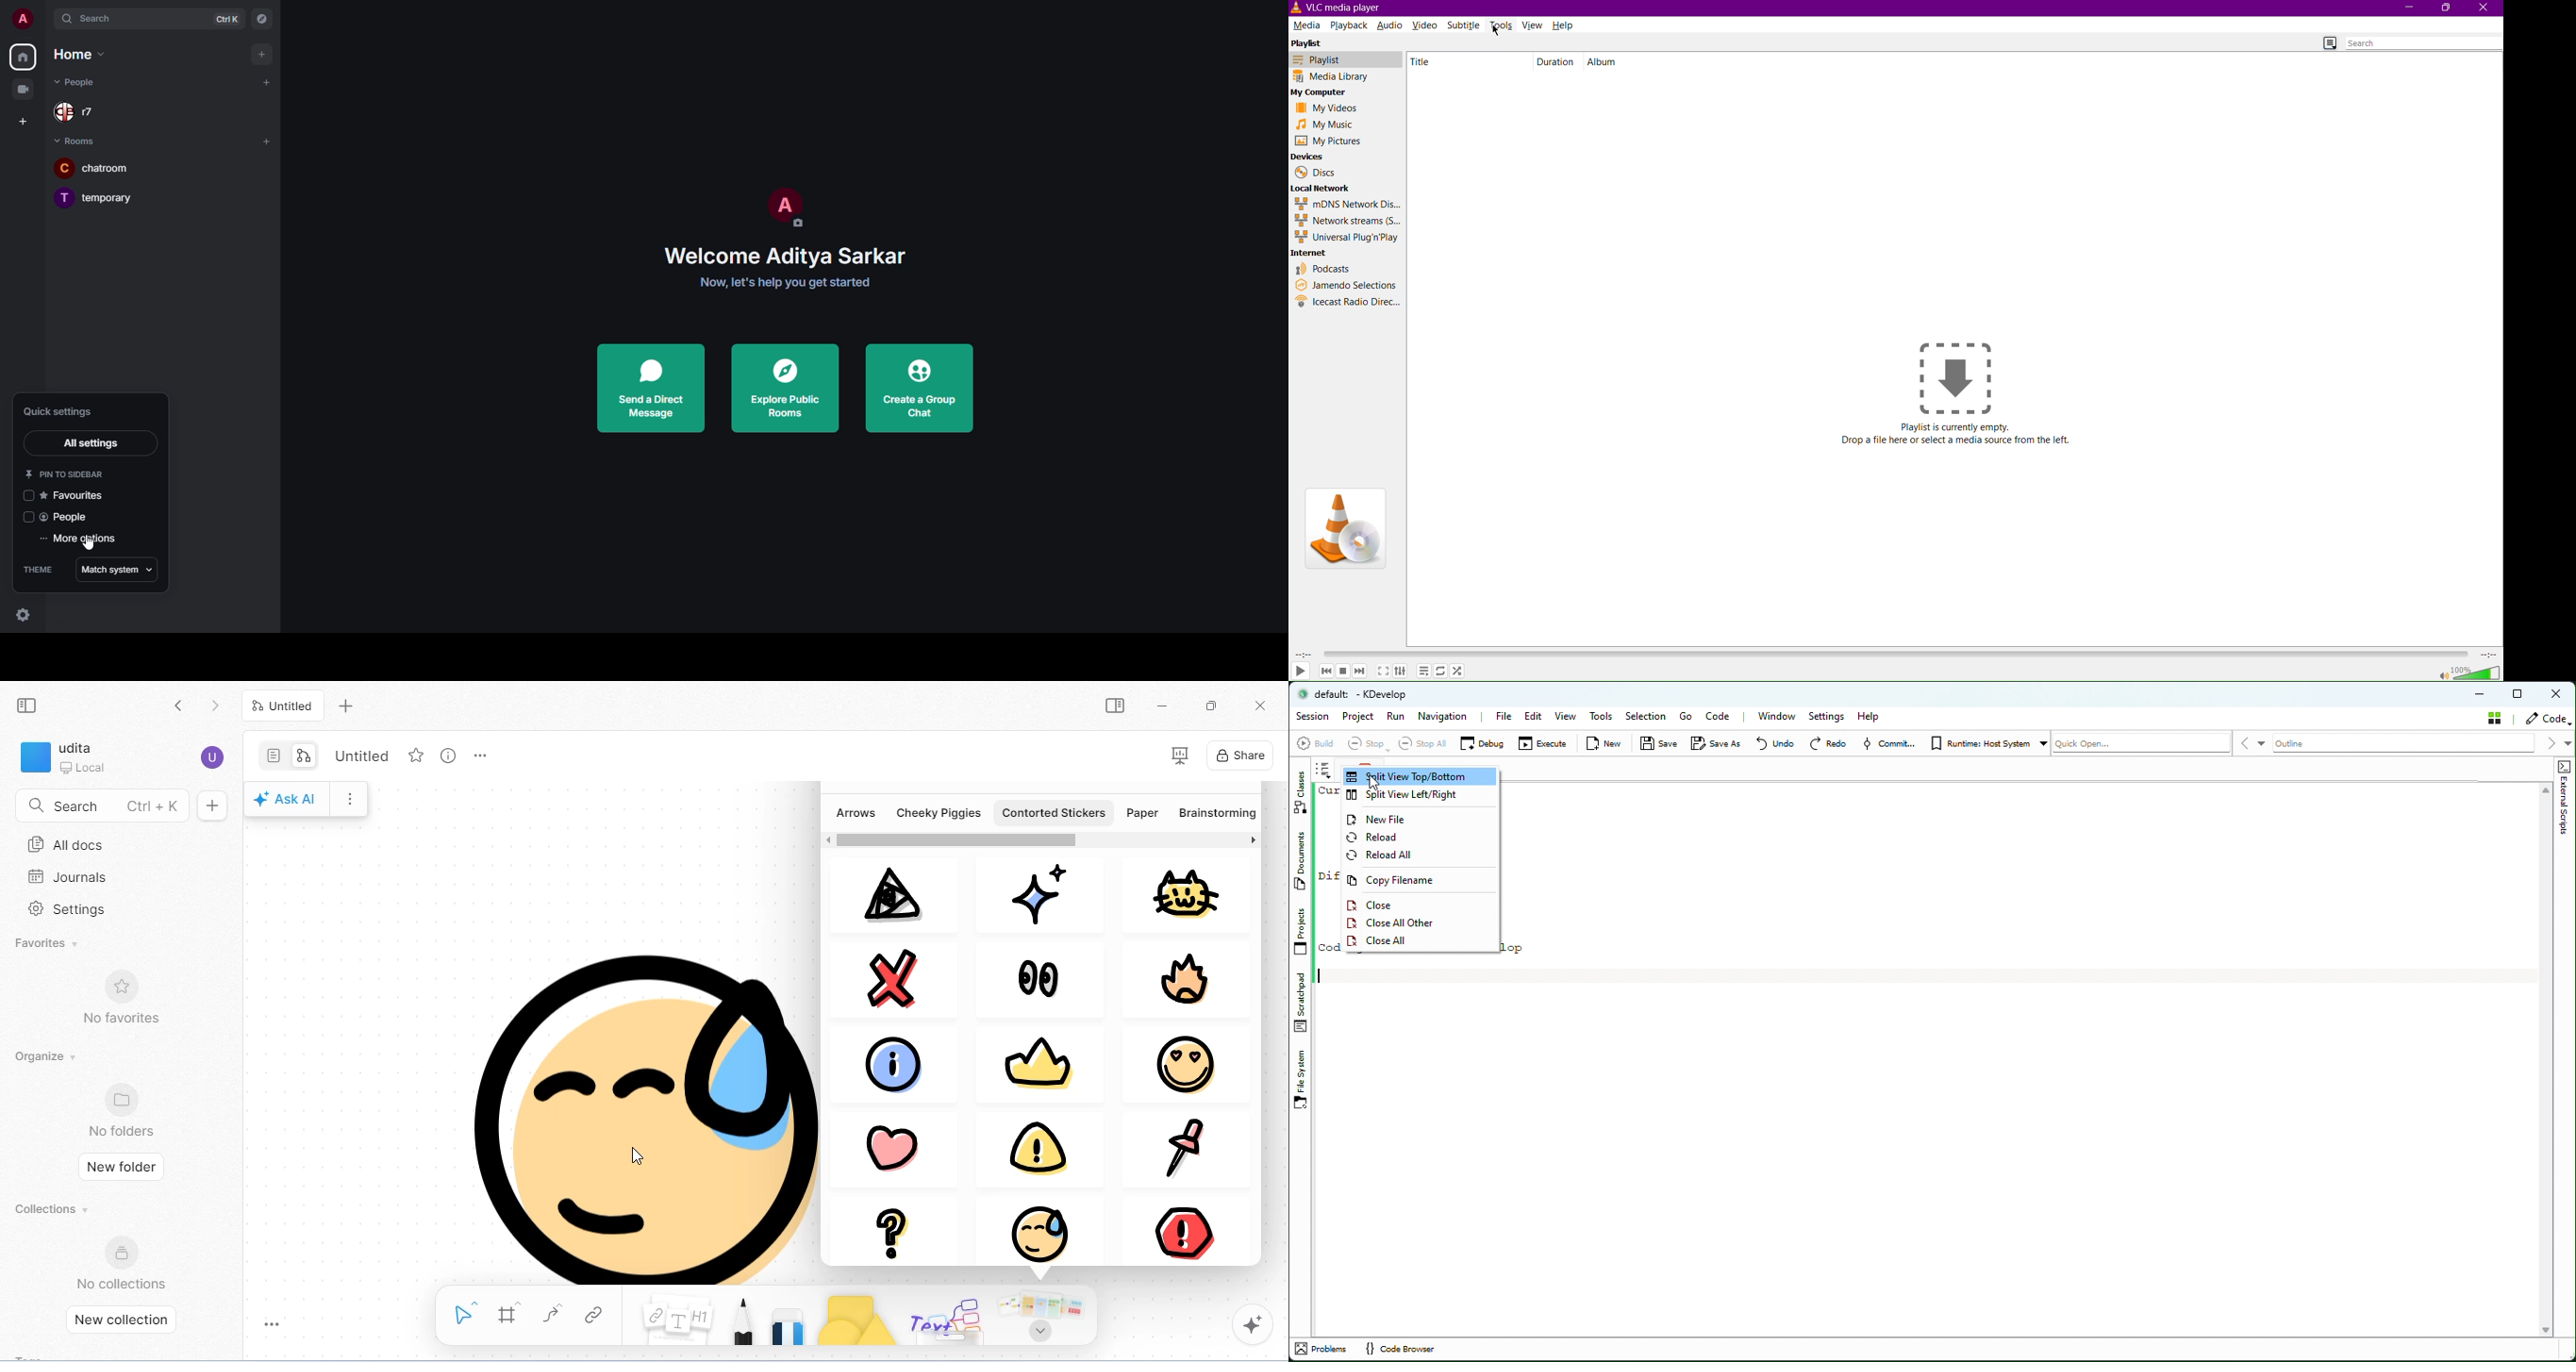 The height and width of the screenshot is (1372, 2576). Describe the element at coordinates (509, 1313) in the screenshot. I see `frame` at that location.